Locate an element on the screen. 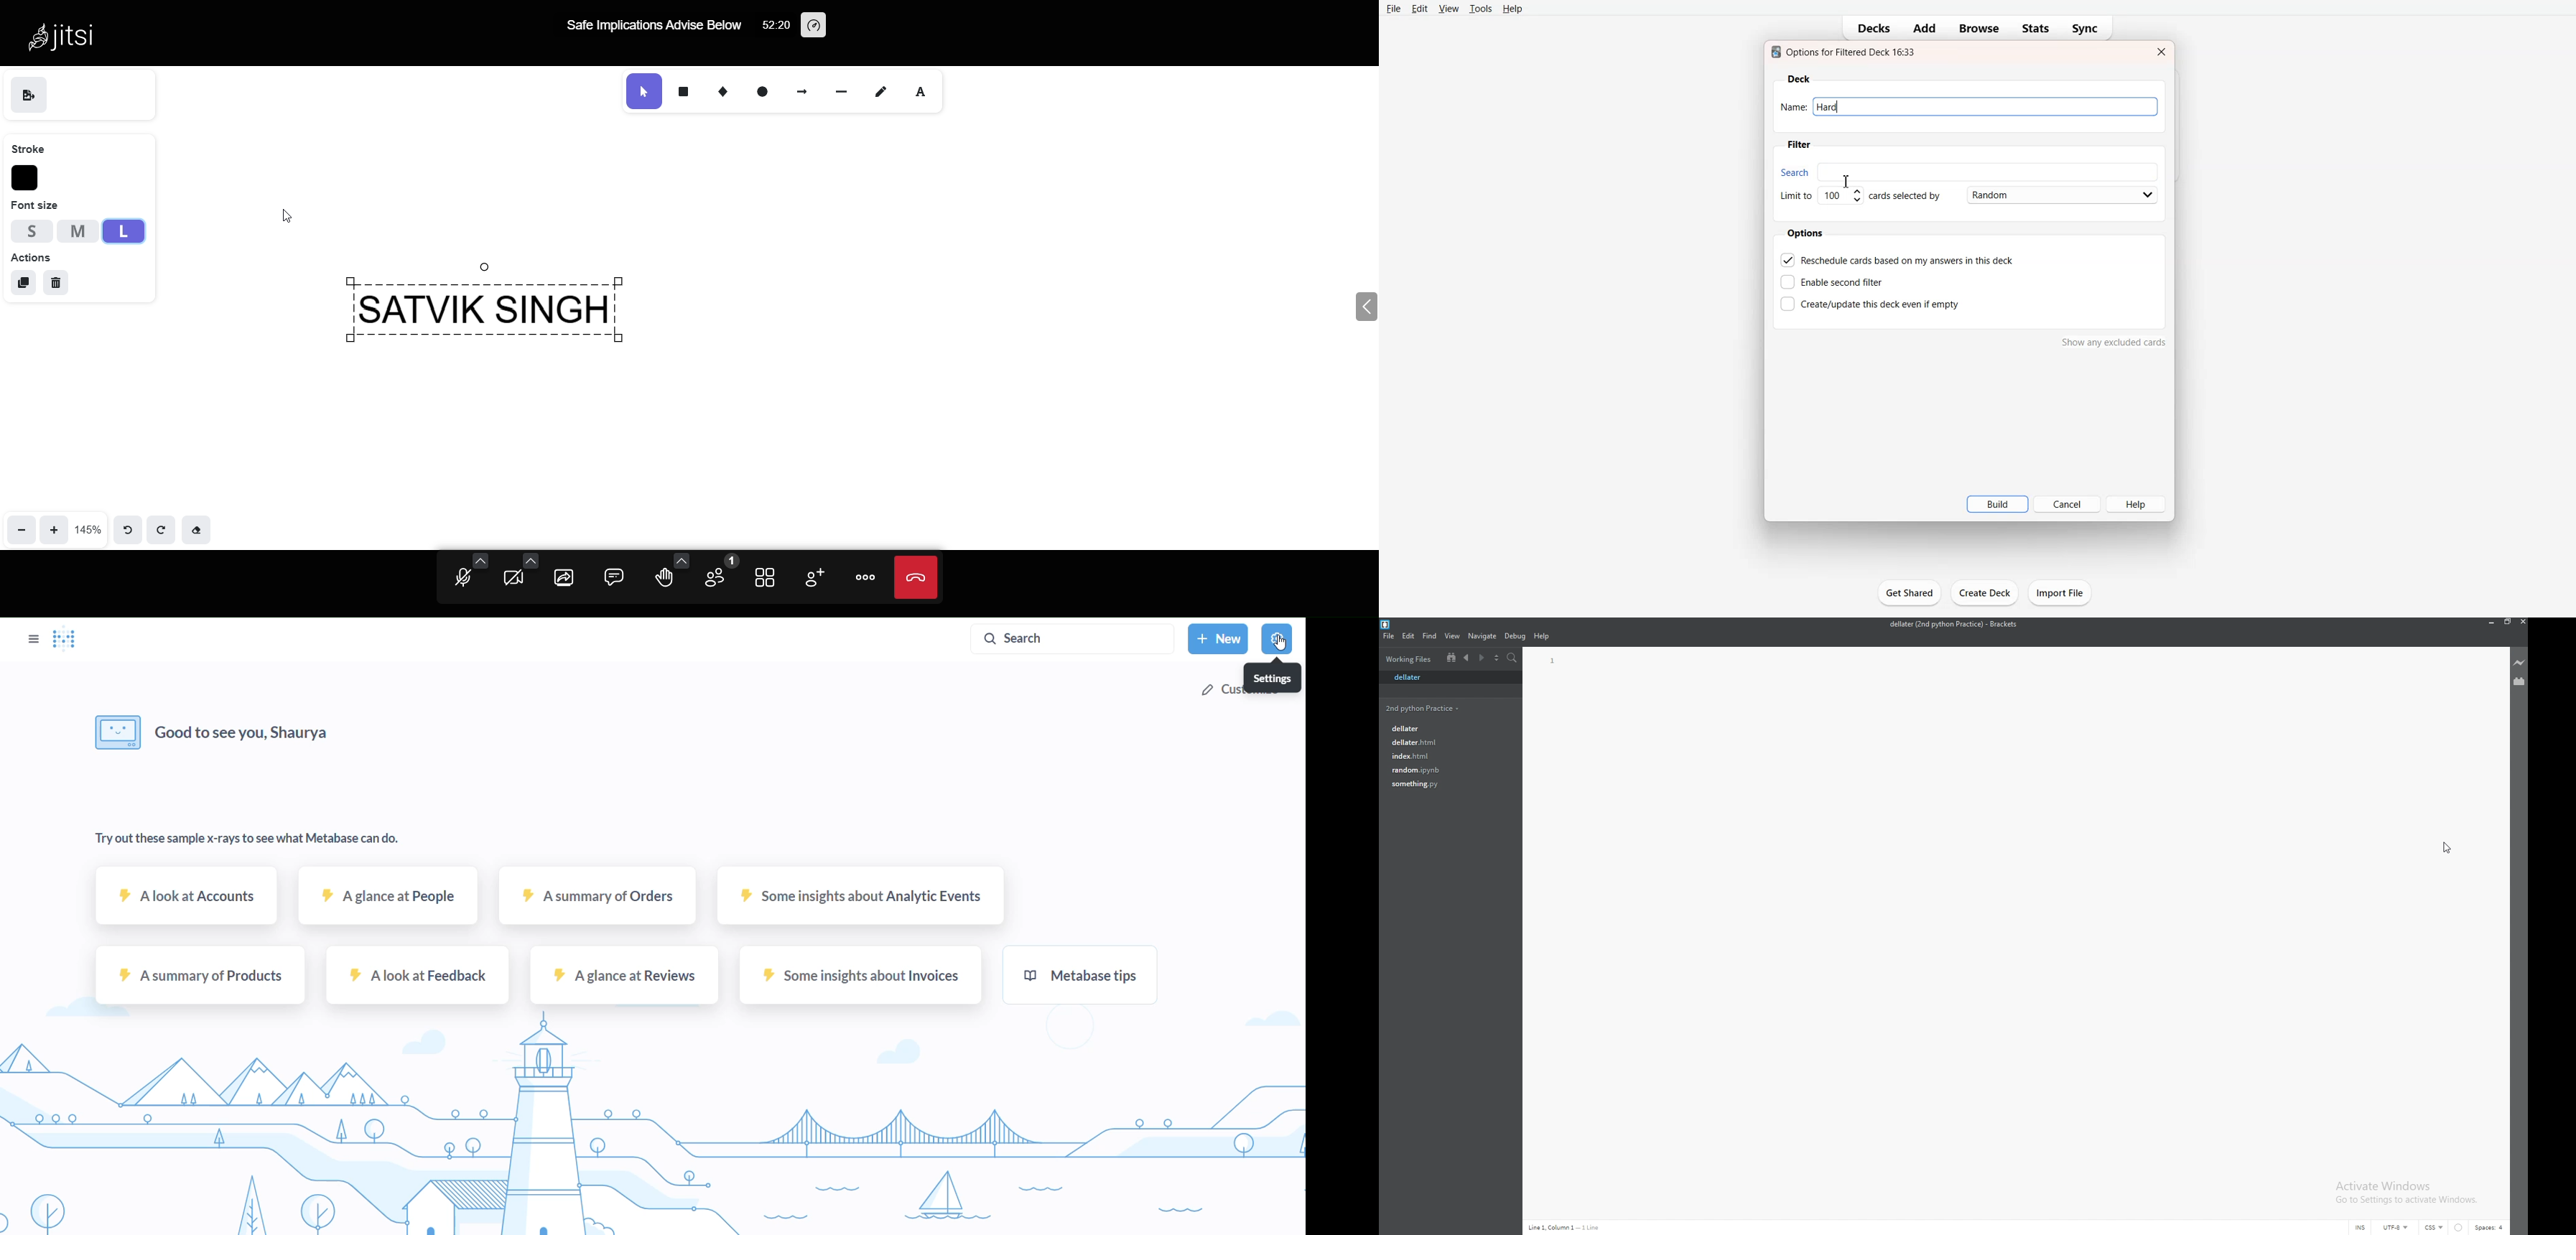 Image resolution: width=2576 pixels, height=1260 pixels. Name: hard is located at coordinates (1972, 107).